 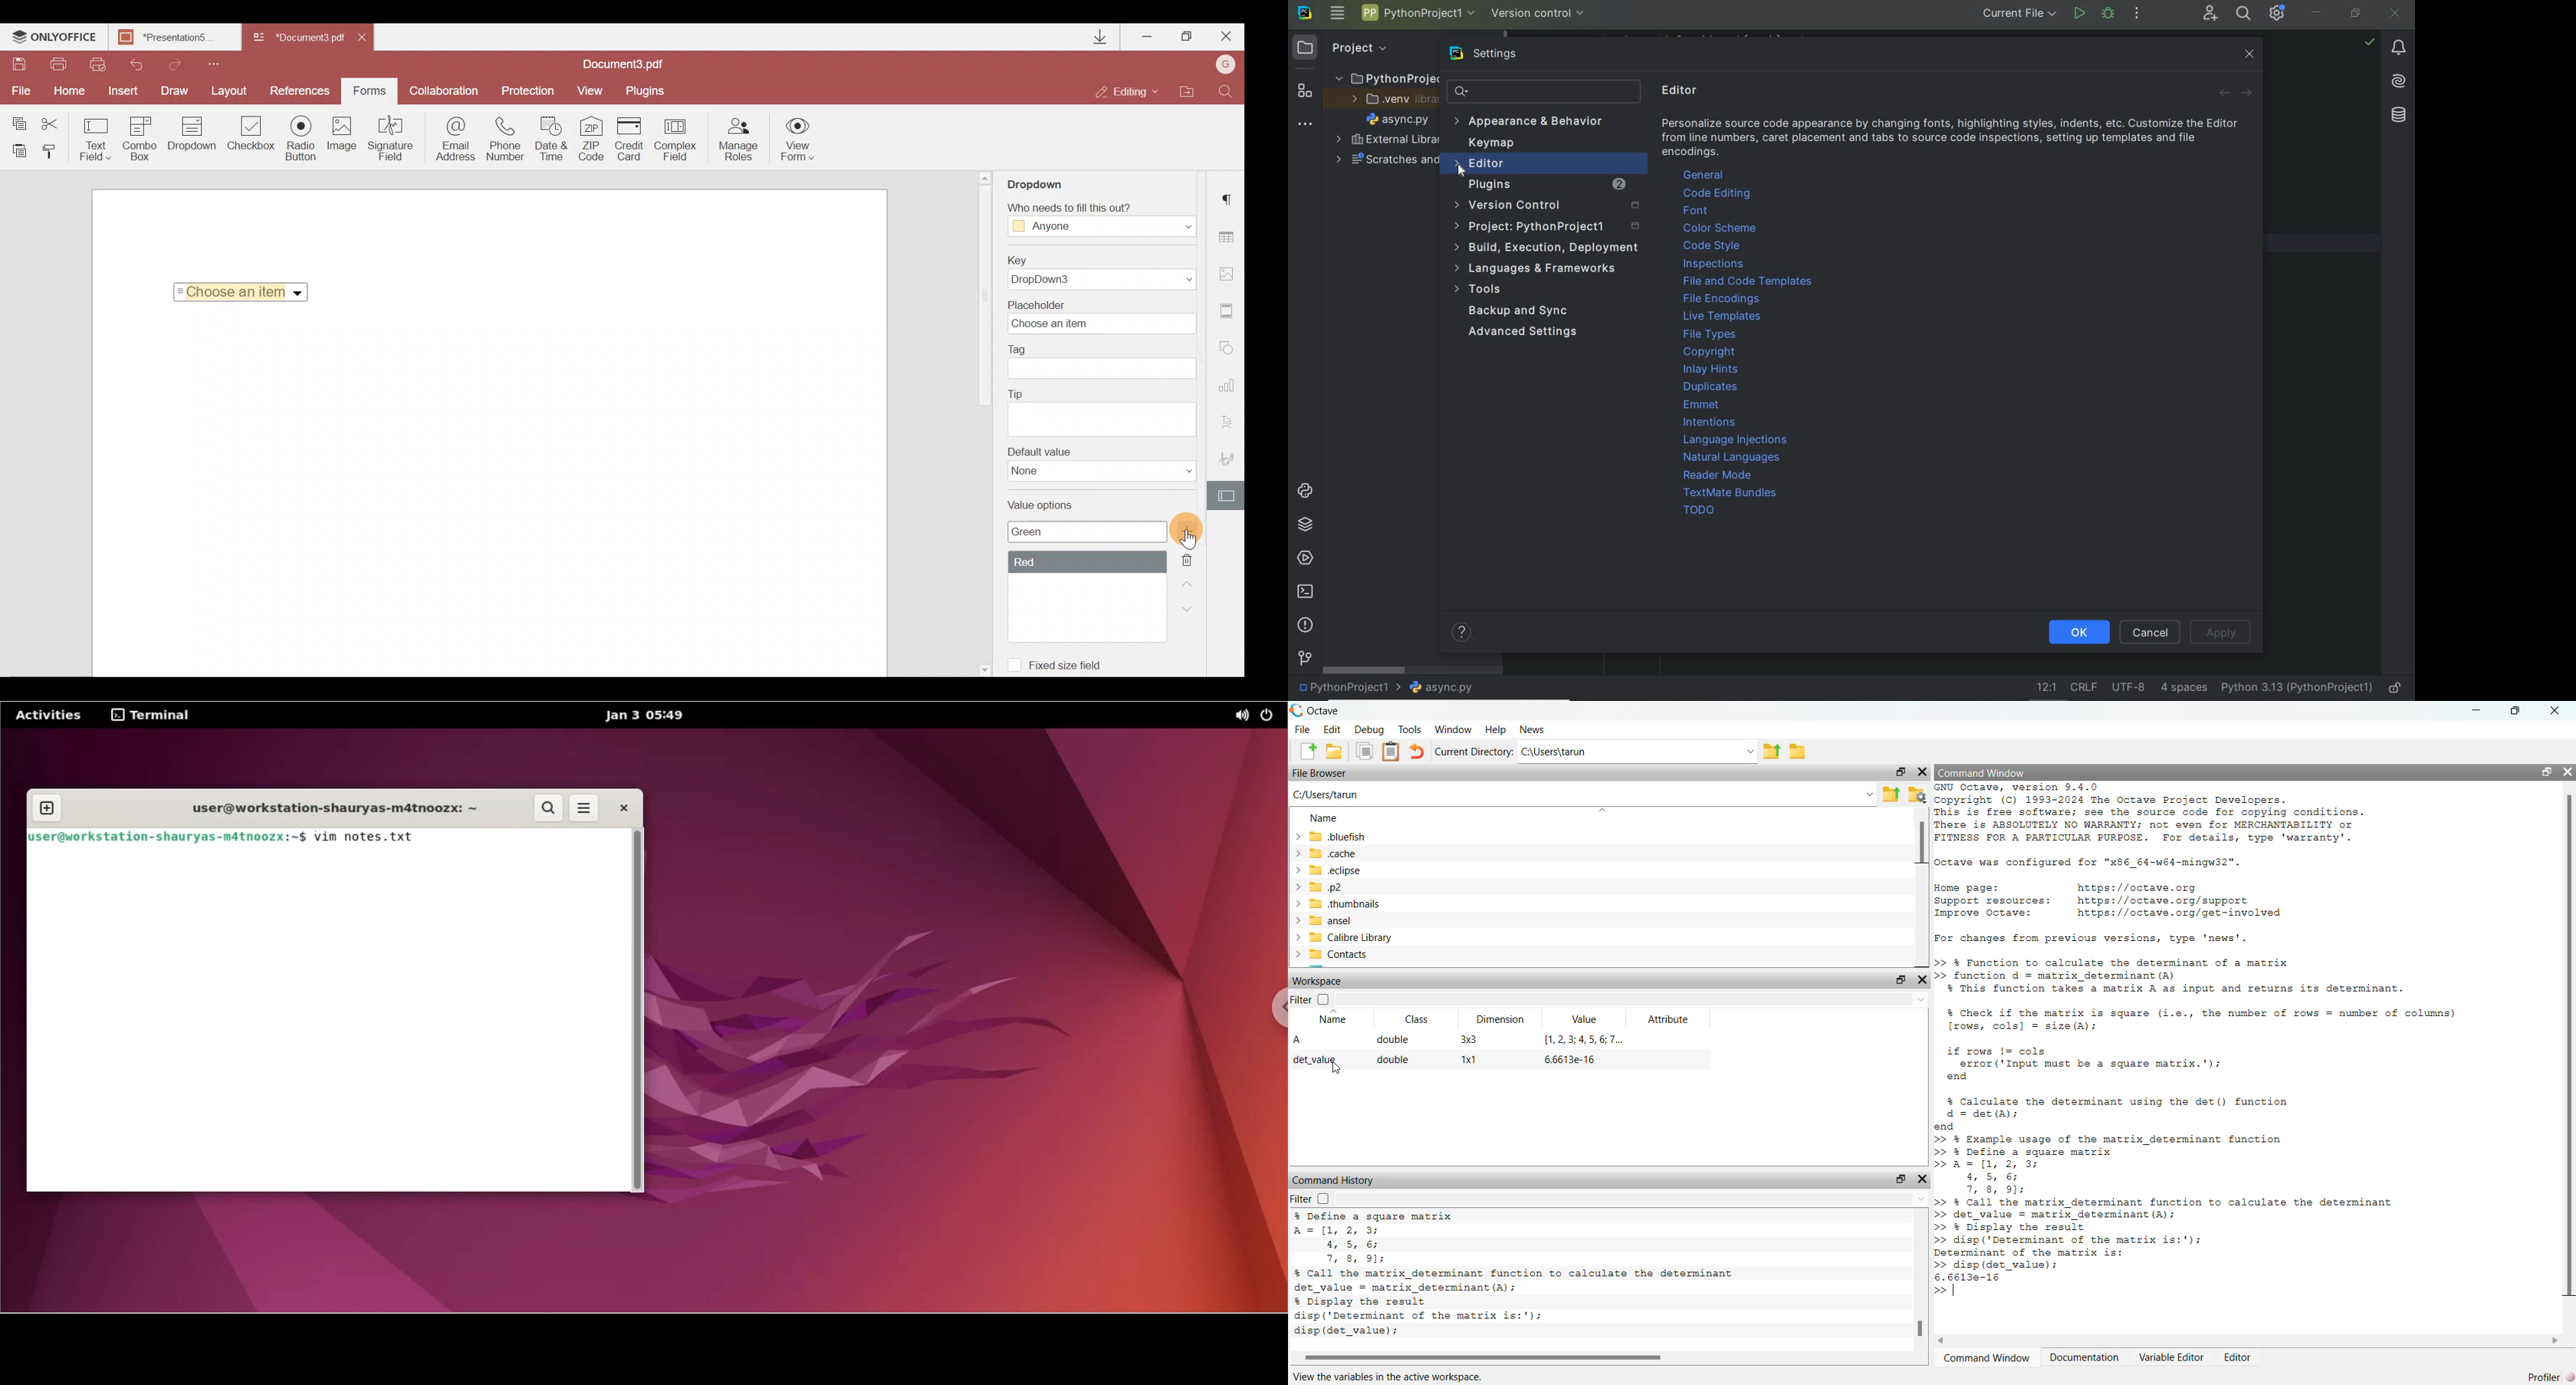 I want to click on 1x1, so click(x=1468, y=1061).